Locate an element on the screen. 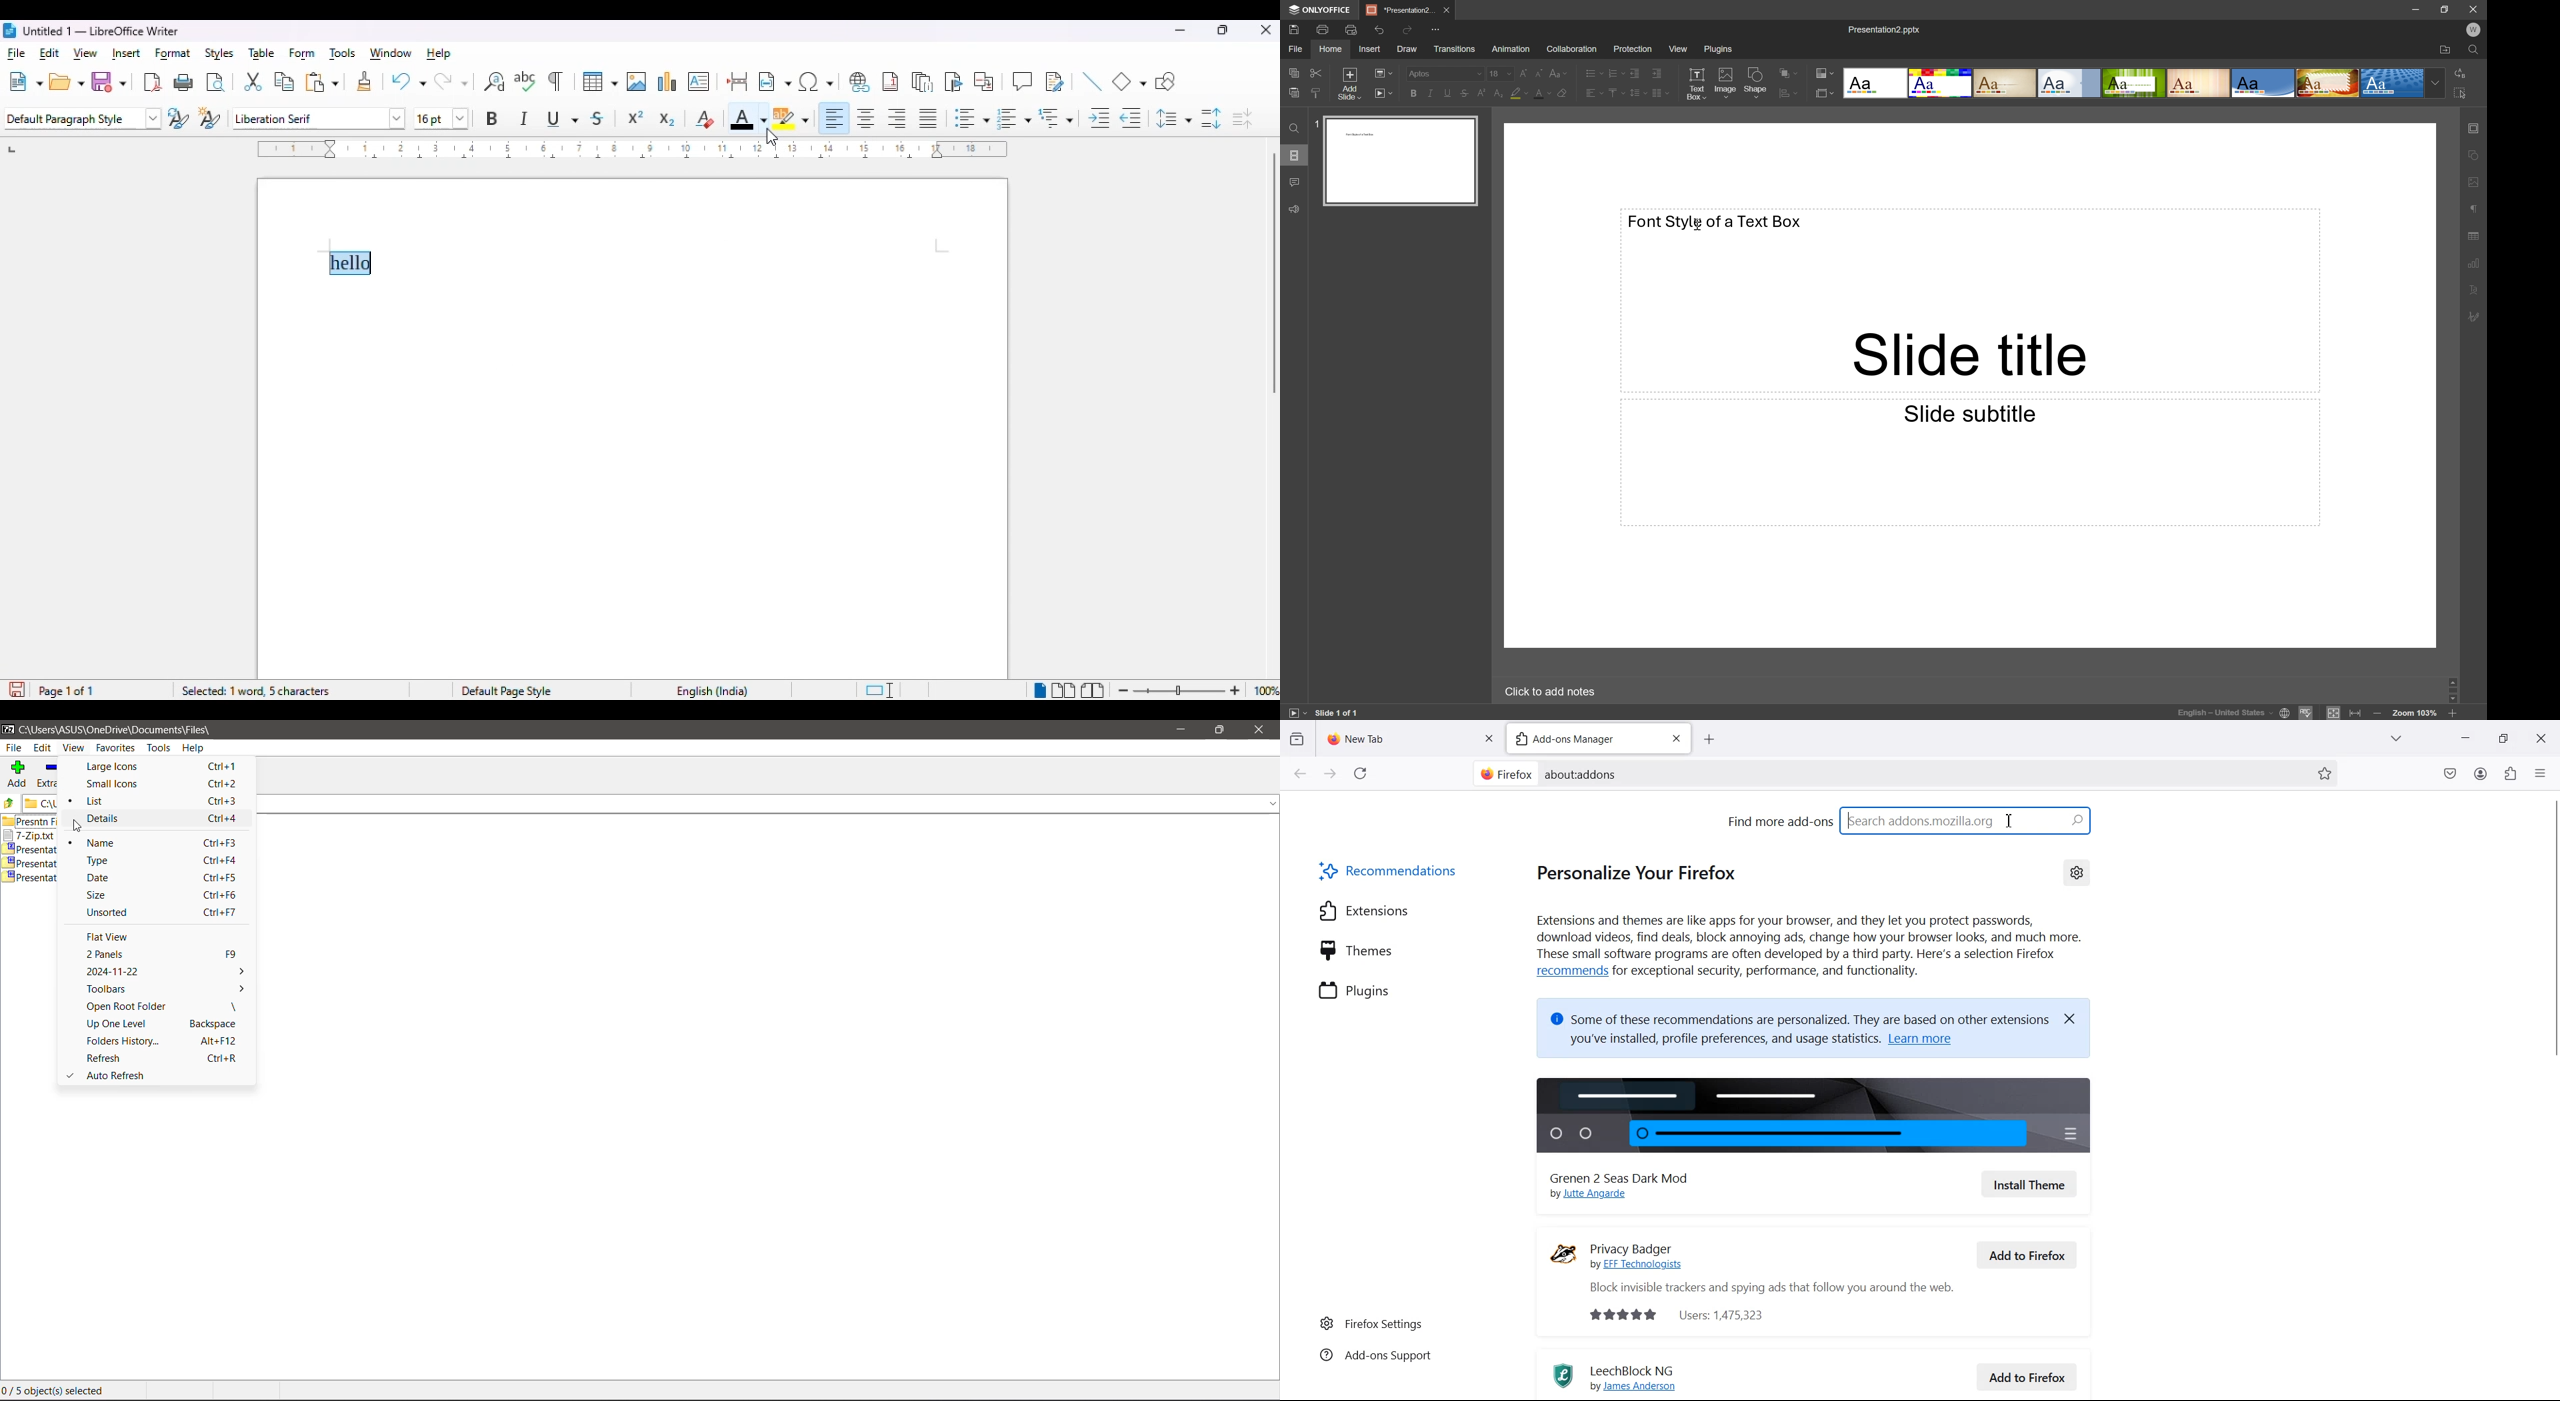  font style is located at coordinates (319, 118).